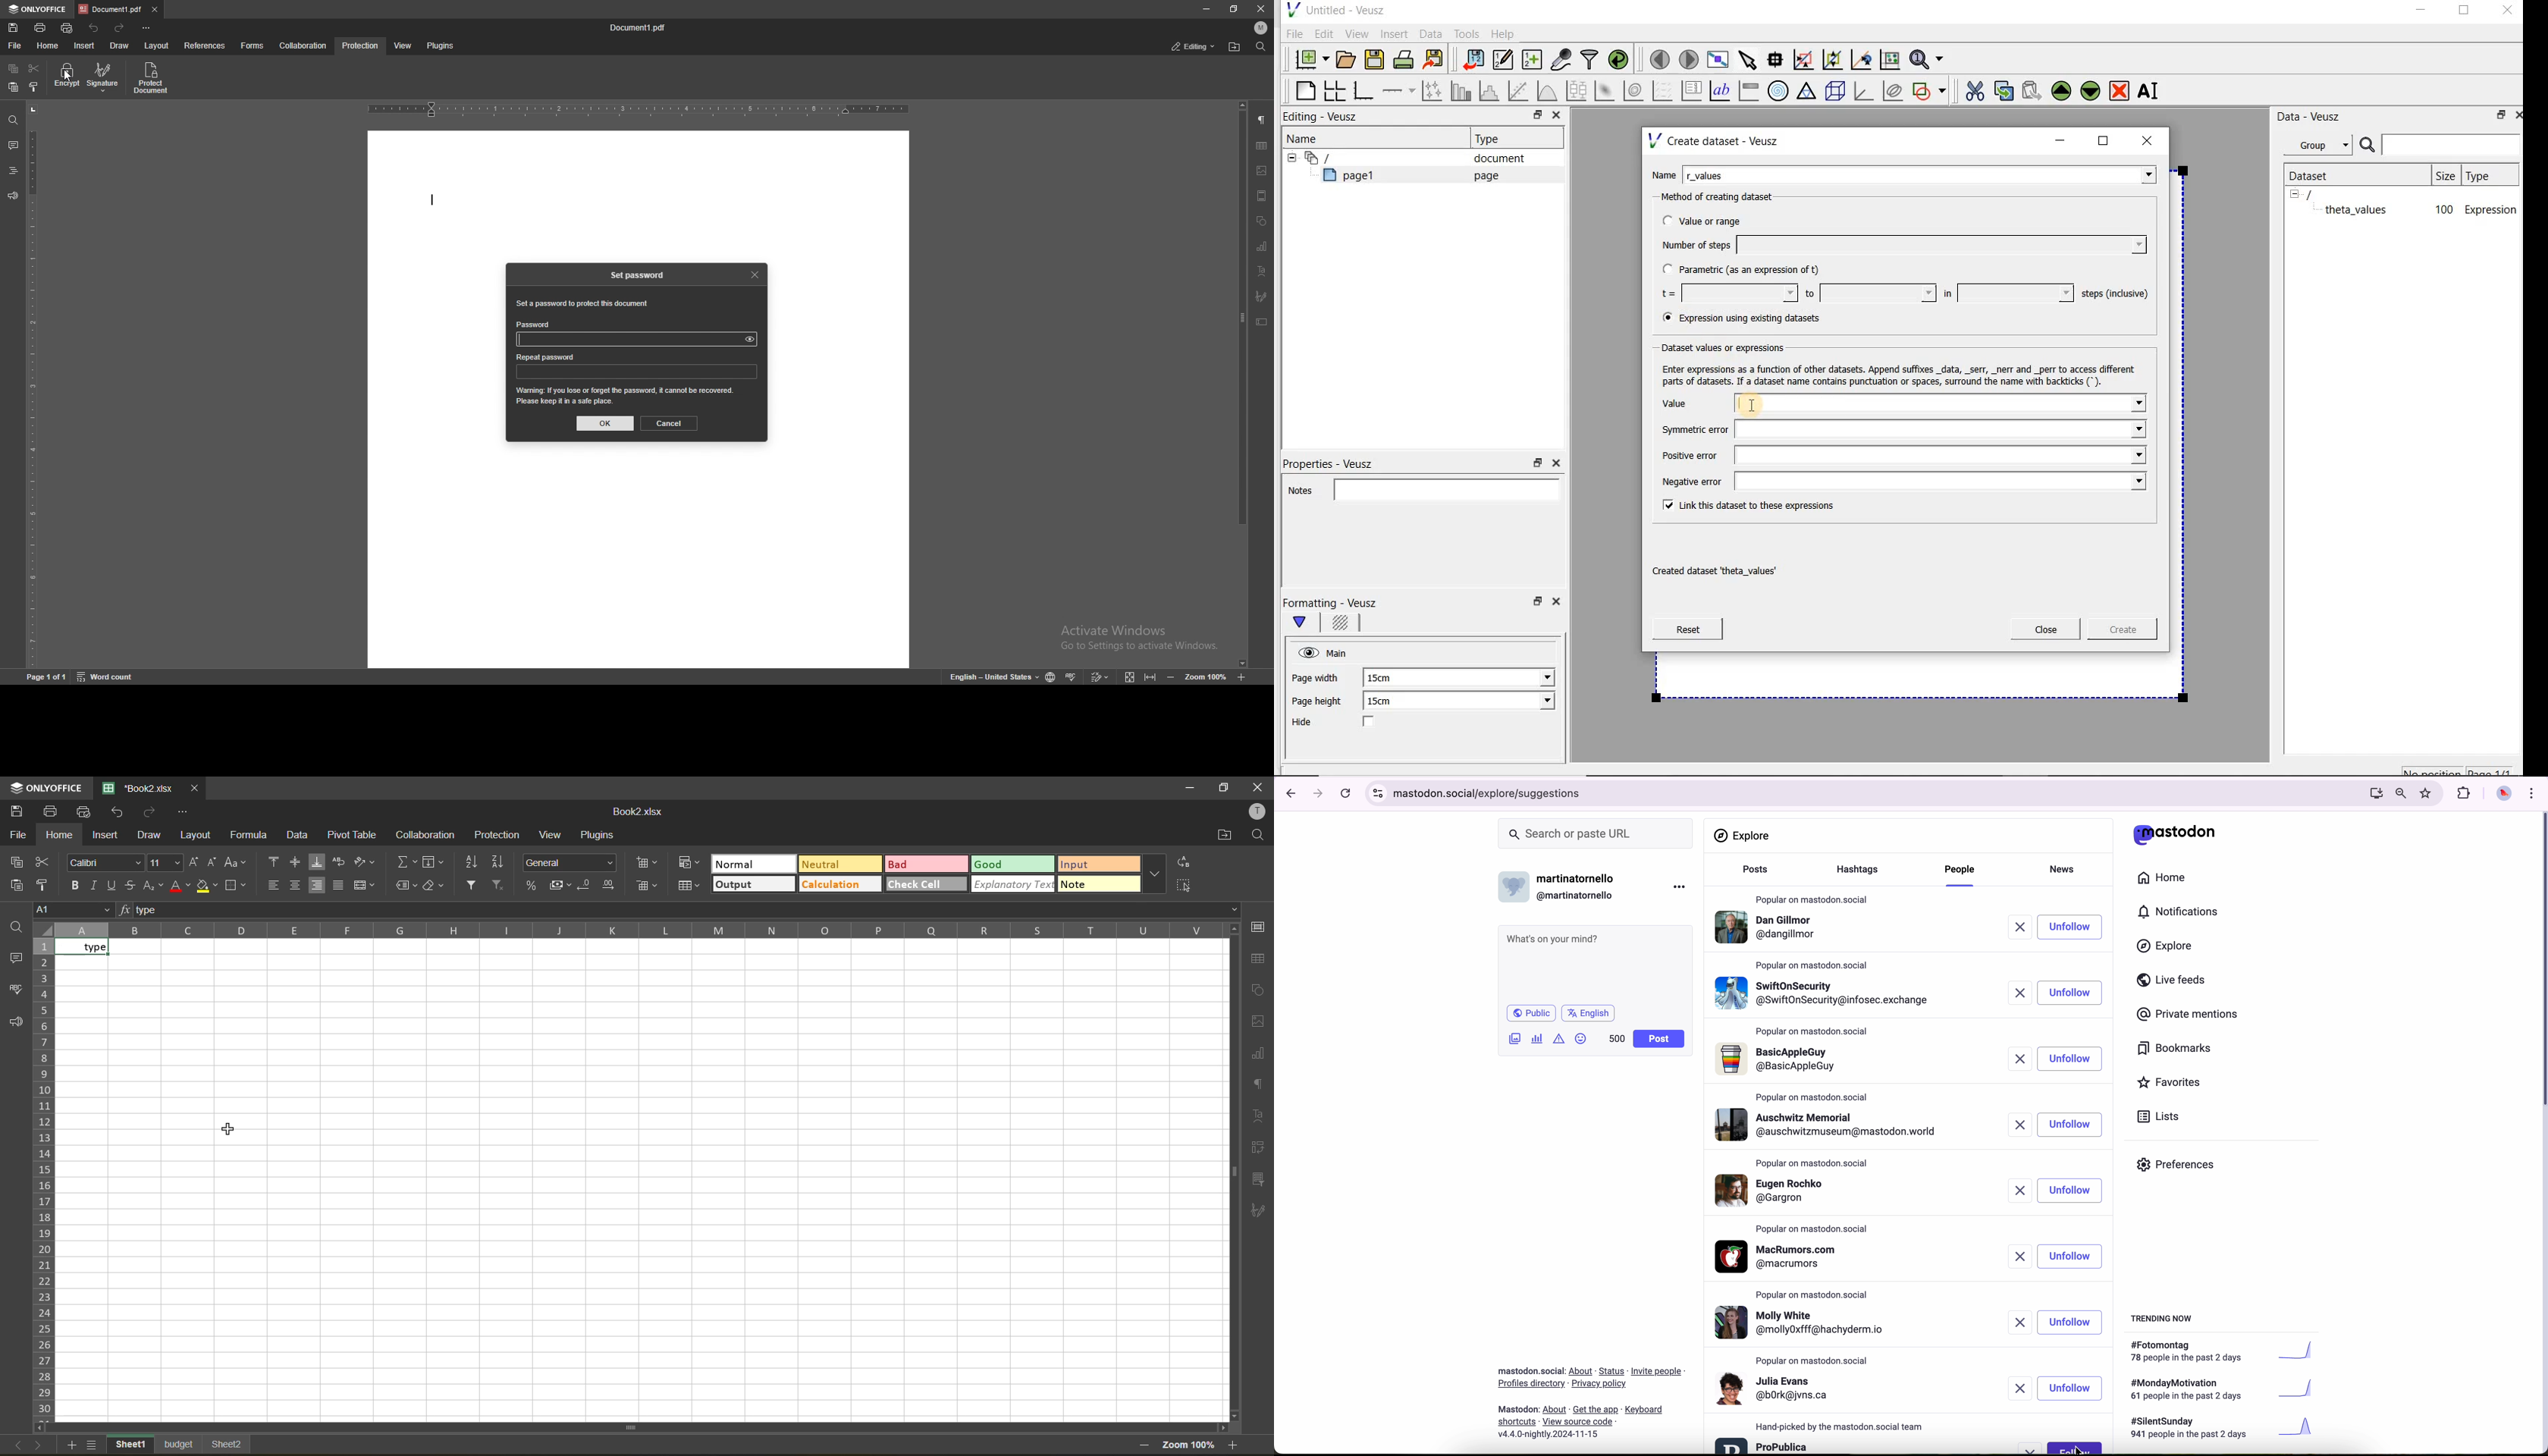 This screenshot has width=2548, height=1456. I want to click on profile, so click(1782, 1189).